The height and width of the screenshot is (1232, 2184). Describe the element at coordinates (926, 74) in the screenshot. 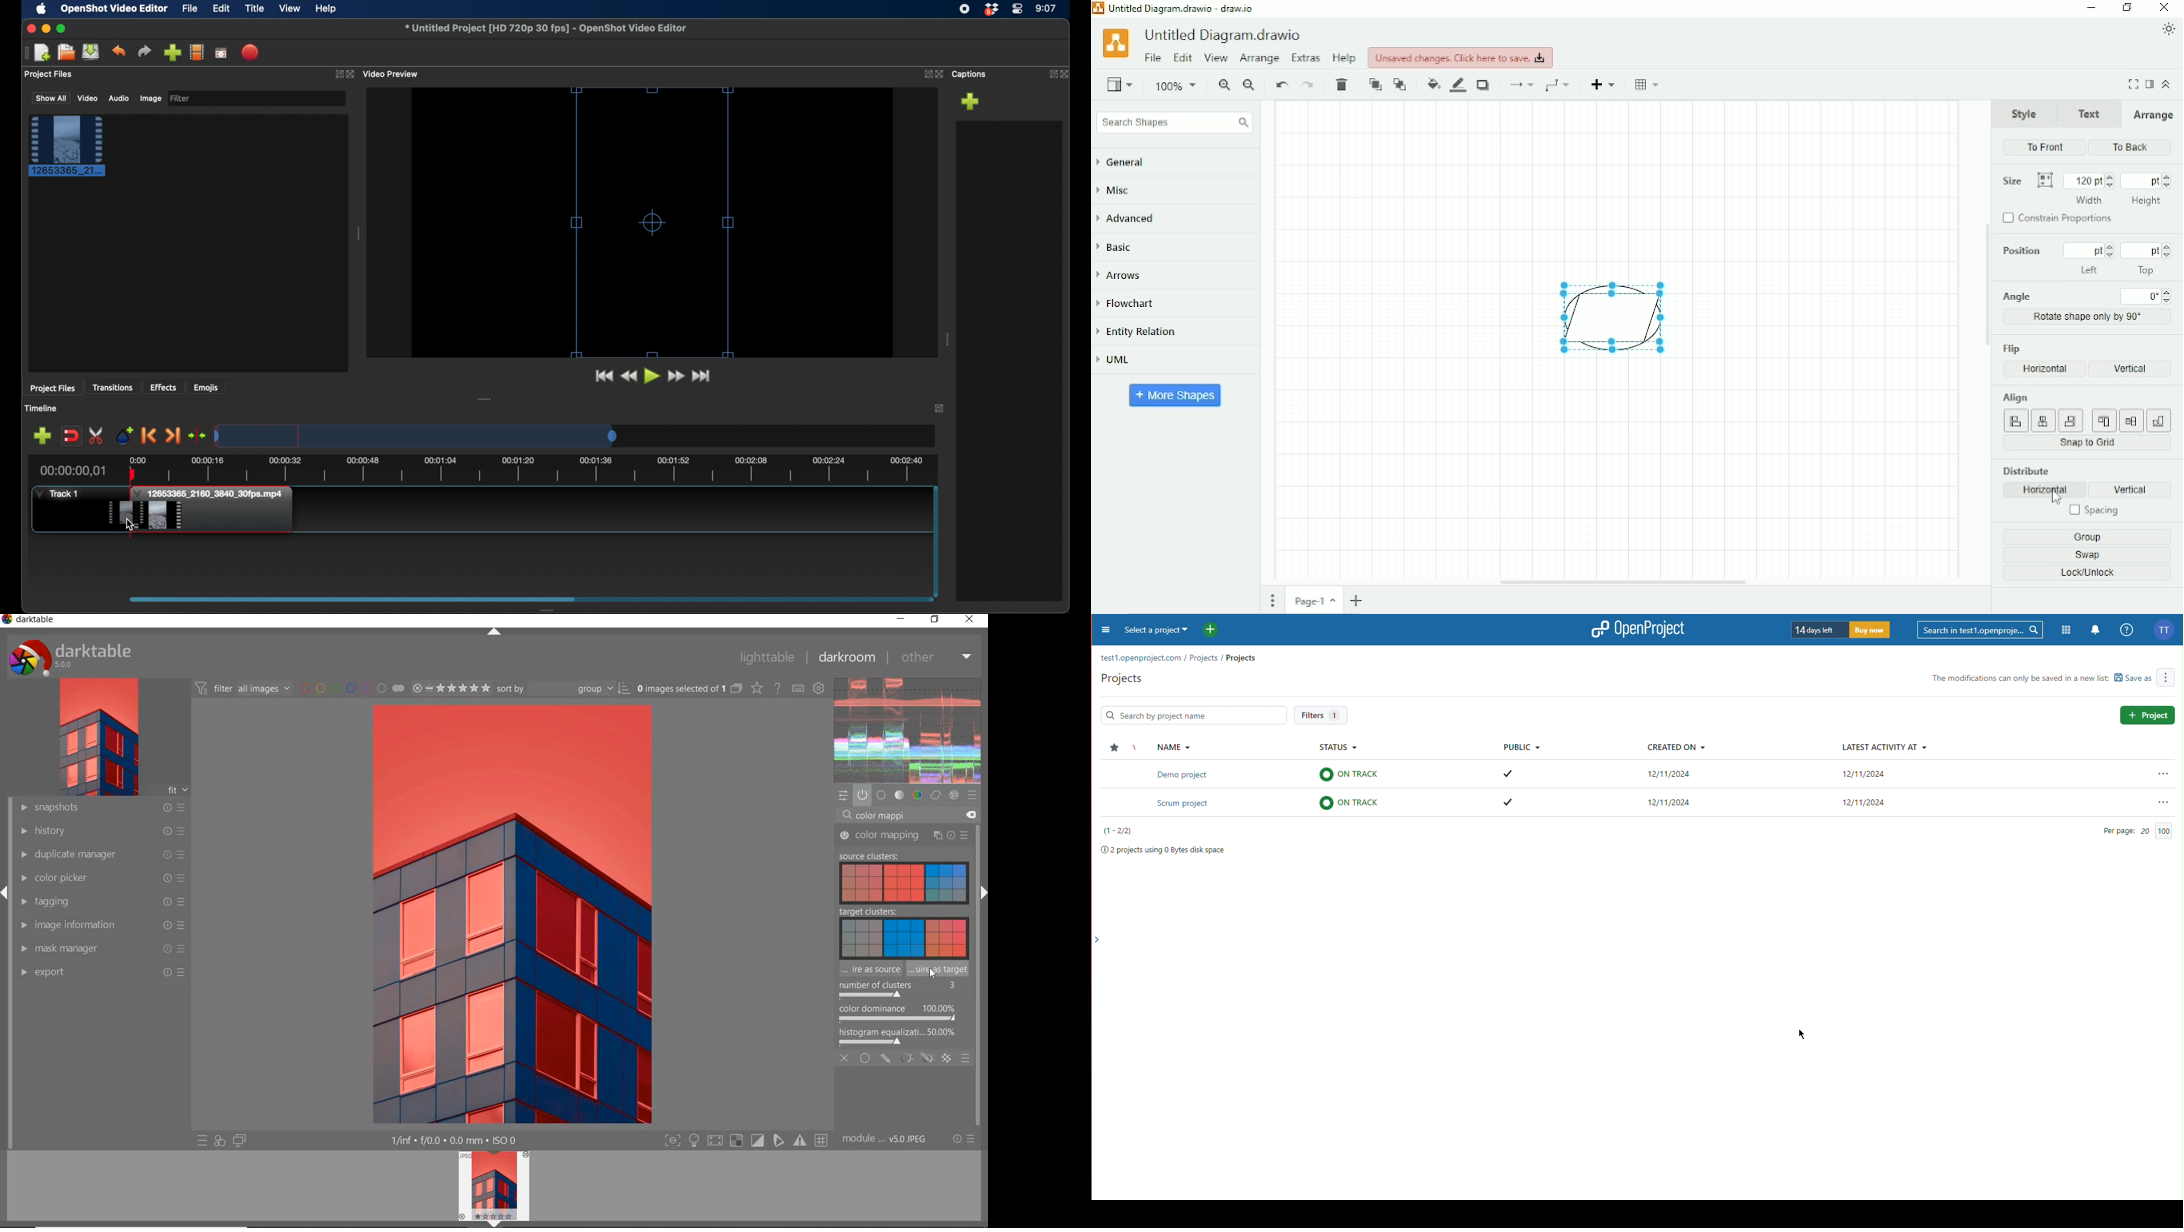

I see `expand` at that location.